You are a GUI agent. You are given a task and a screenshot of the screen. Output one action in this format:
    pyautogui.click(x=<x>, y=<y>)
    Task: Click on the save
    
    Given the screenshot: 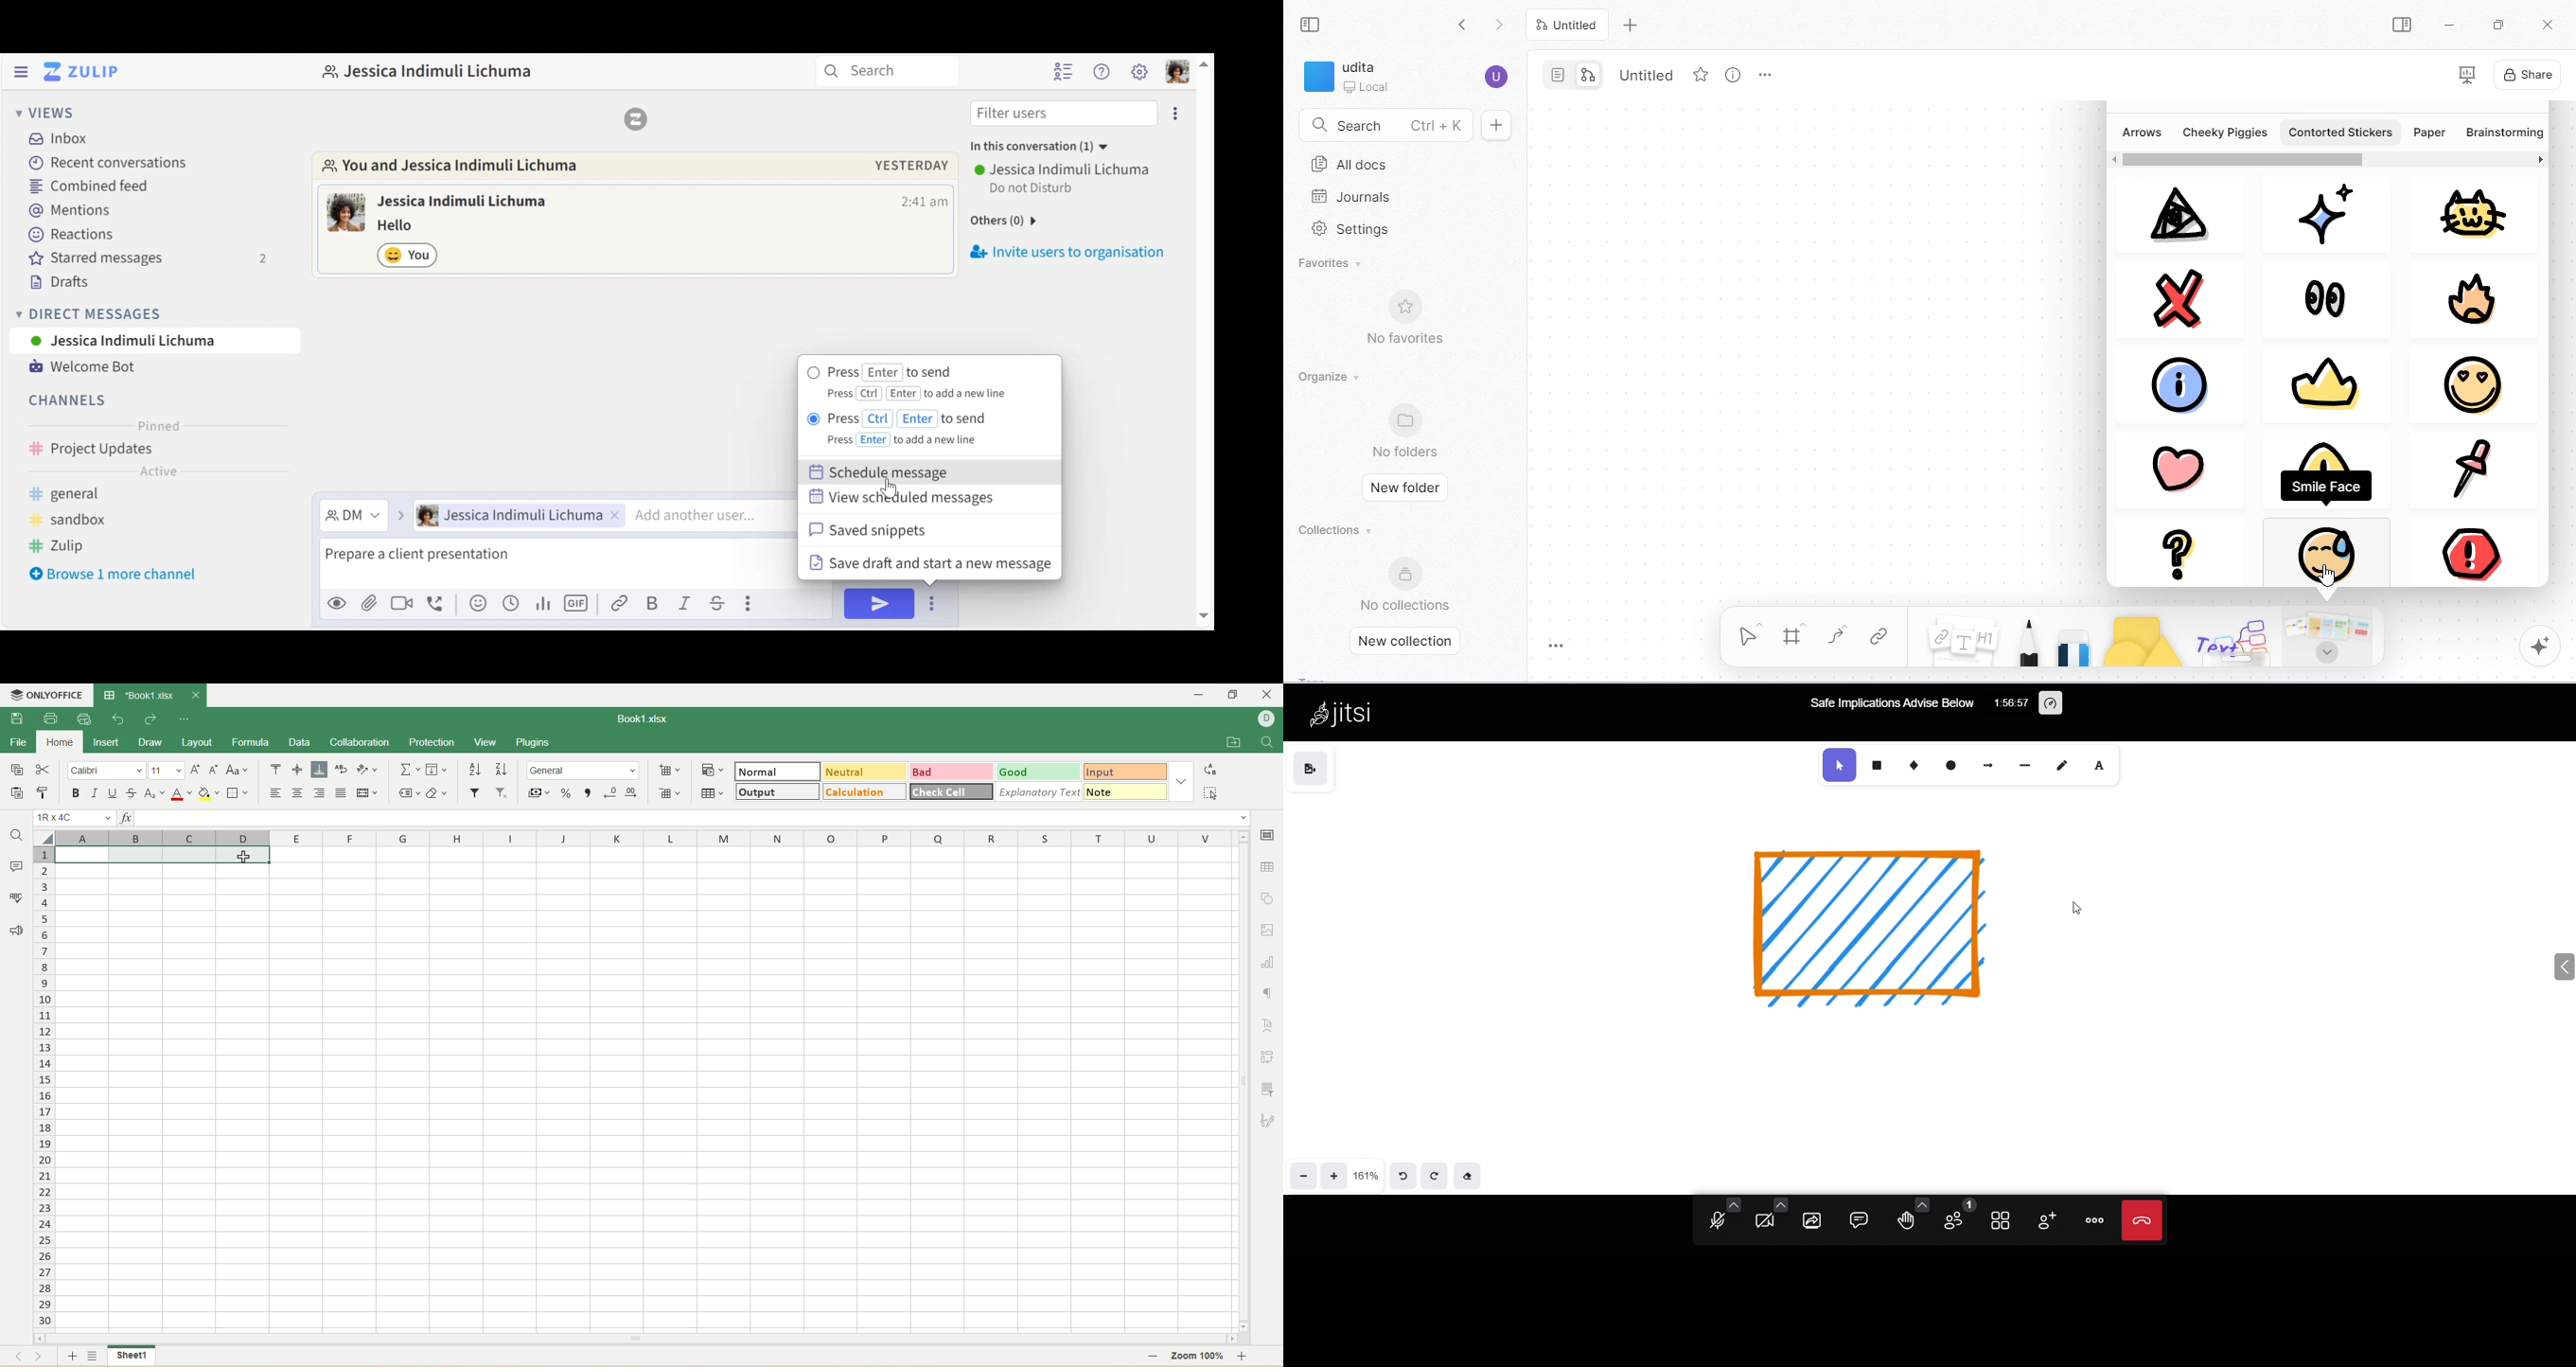 What is the action you would take?
    pyautogui.click(x=13, y=718)
    